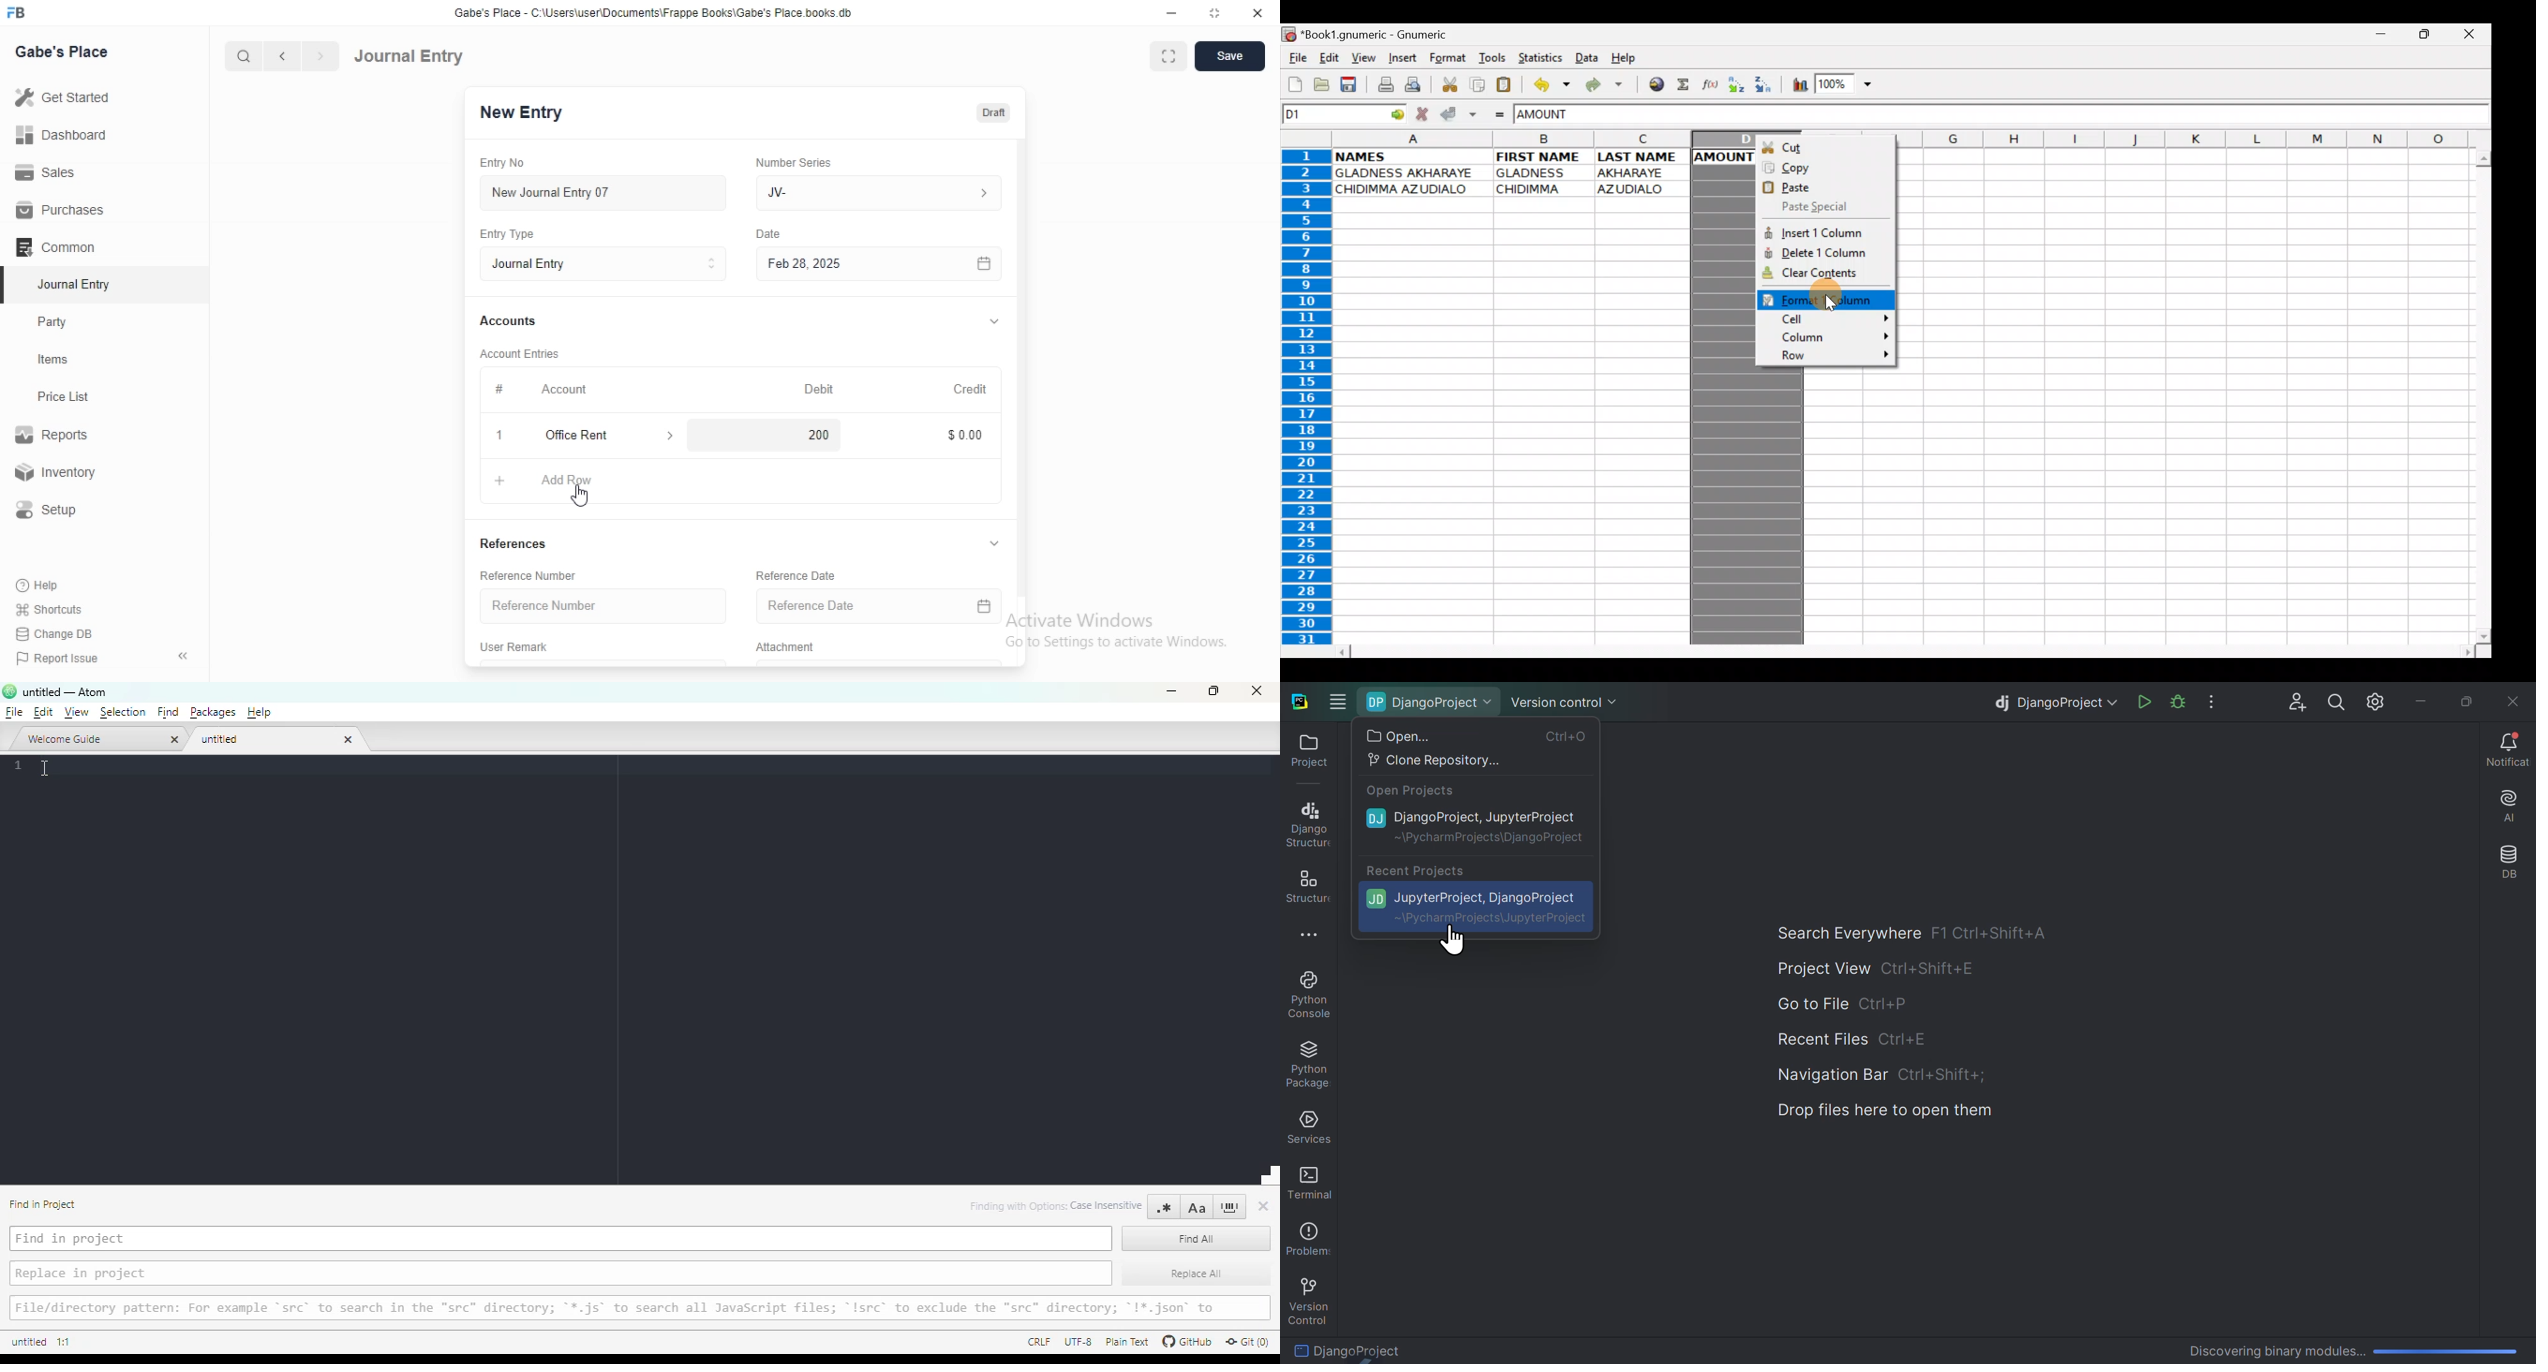  What do you see at coordinates (881, 605) in the screenshot?
I see `Reference Date ` at bounding box center [881, 605].